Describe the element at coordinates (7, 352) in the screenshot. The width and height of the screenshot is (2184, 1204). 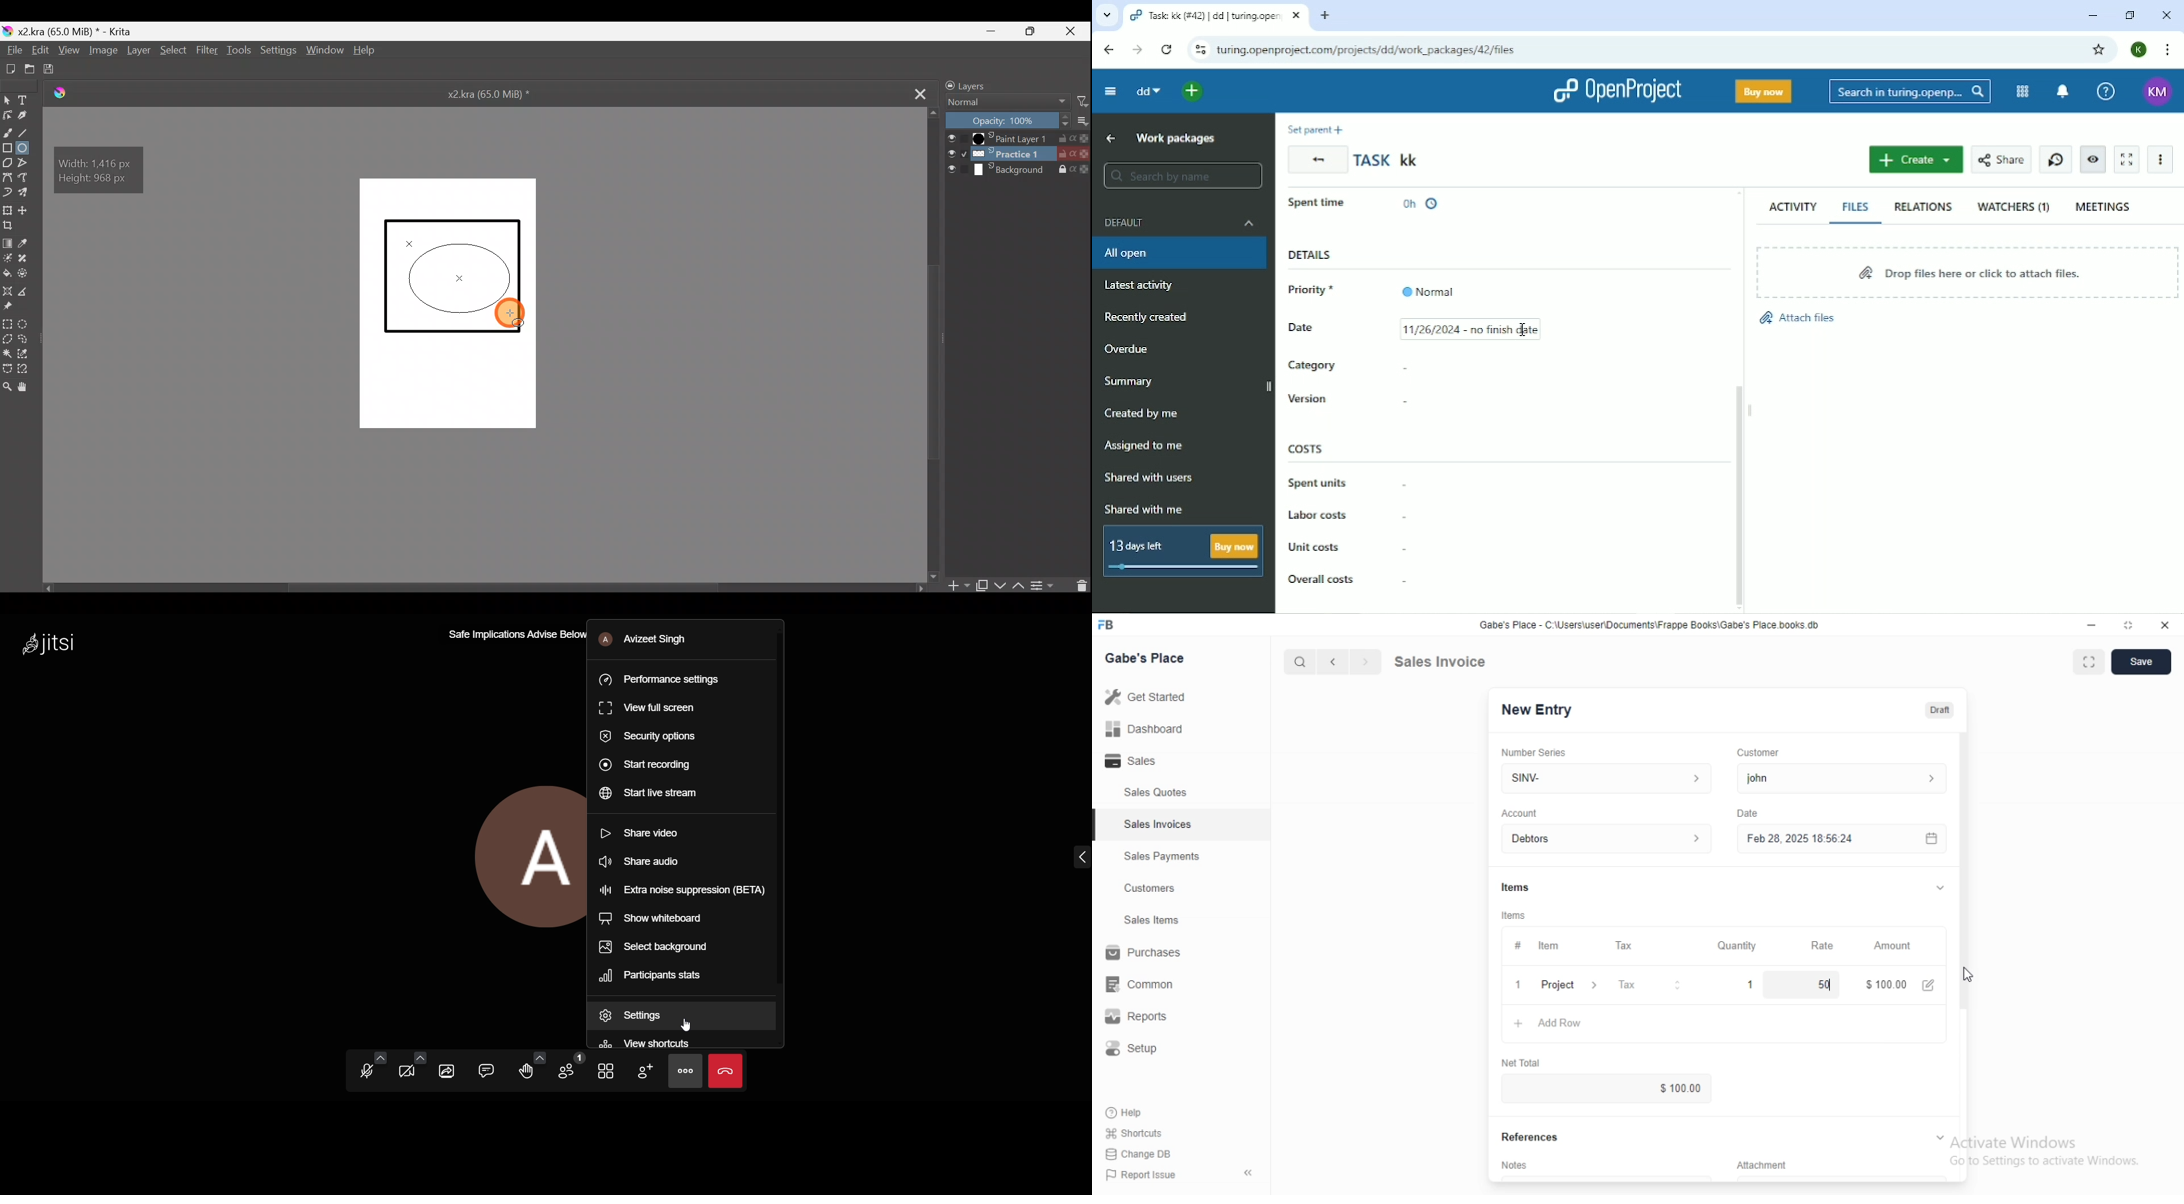
I see `Contiguous selection tool` at that location.